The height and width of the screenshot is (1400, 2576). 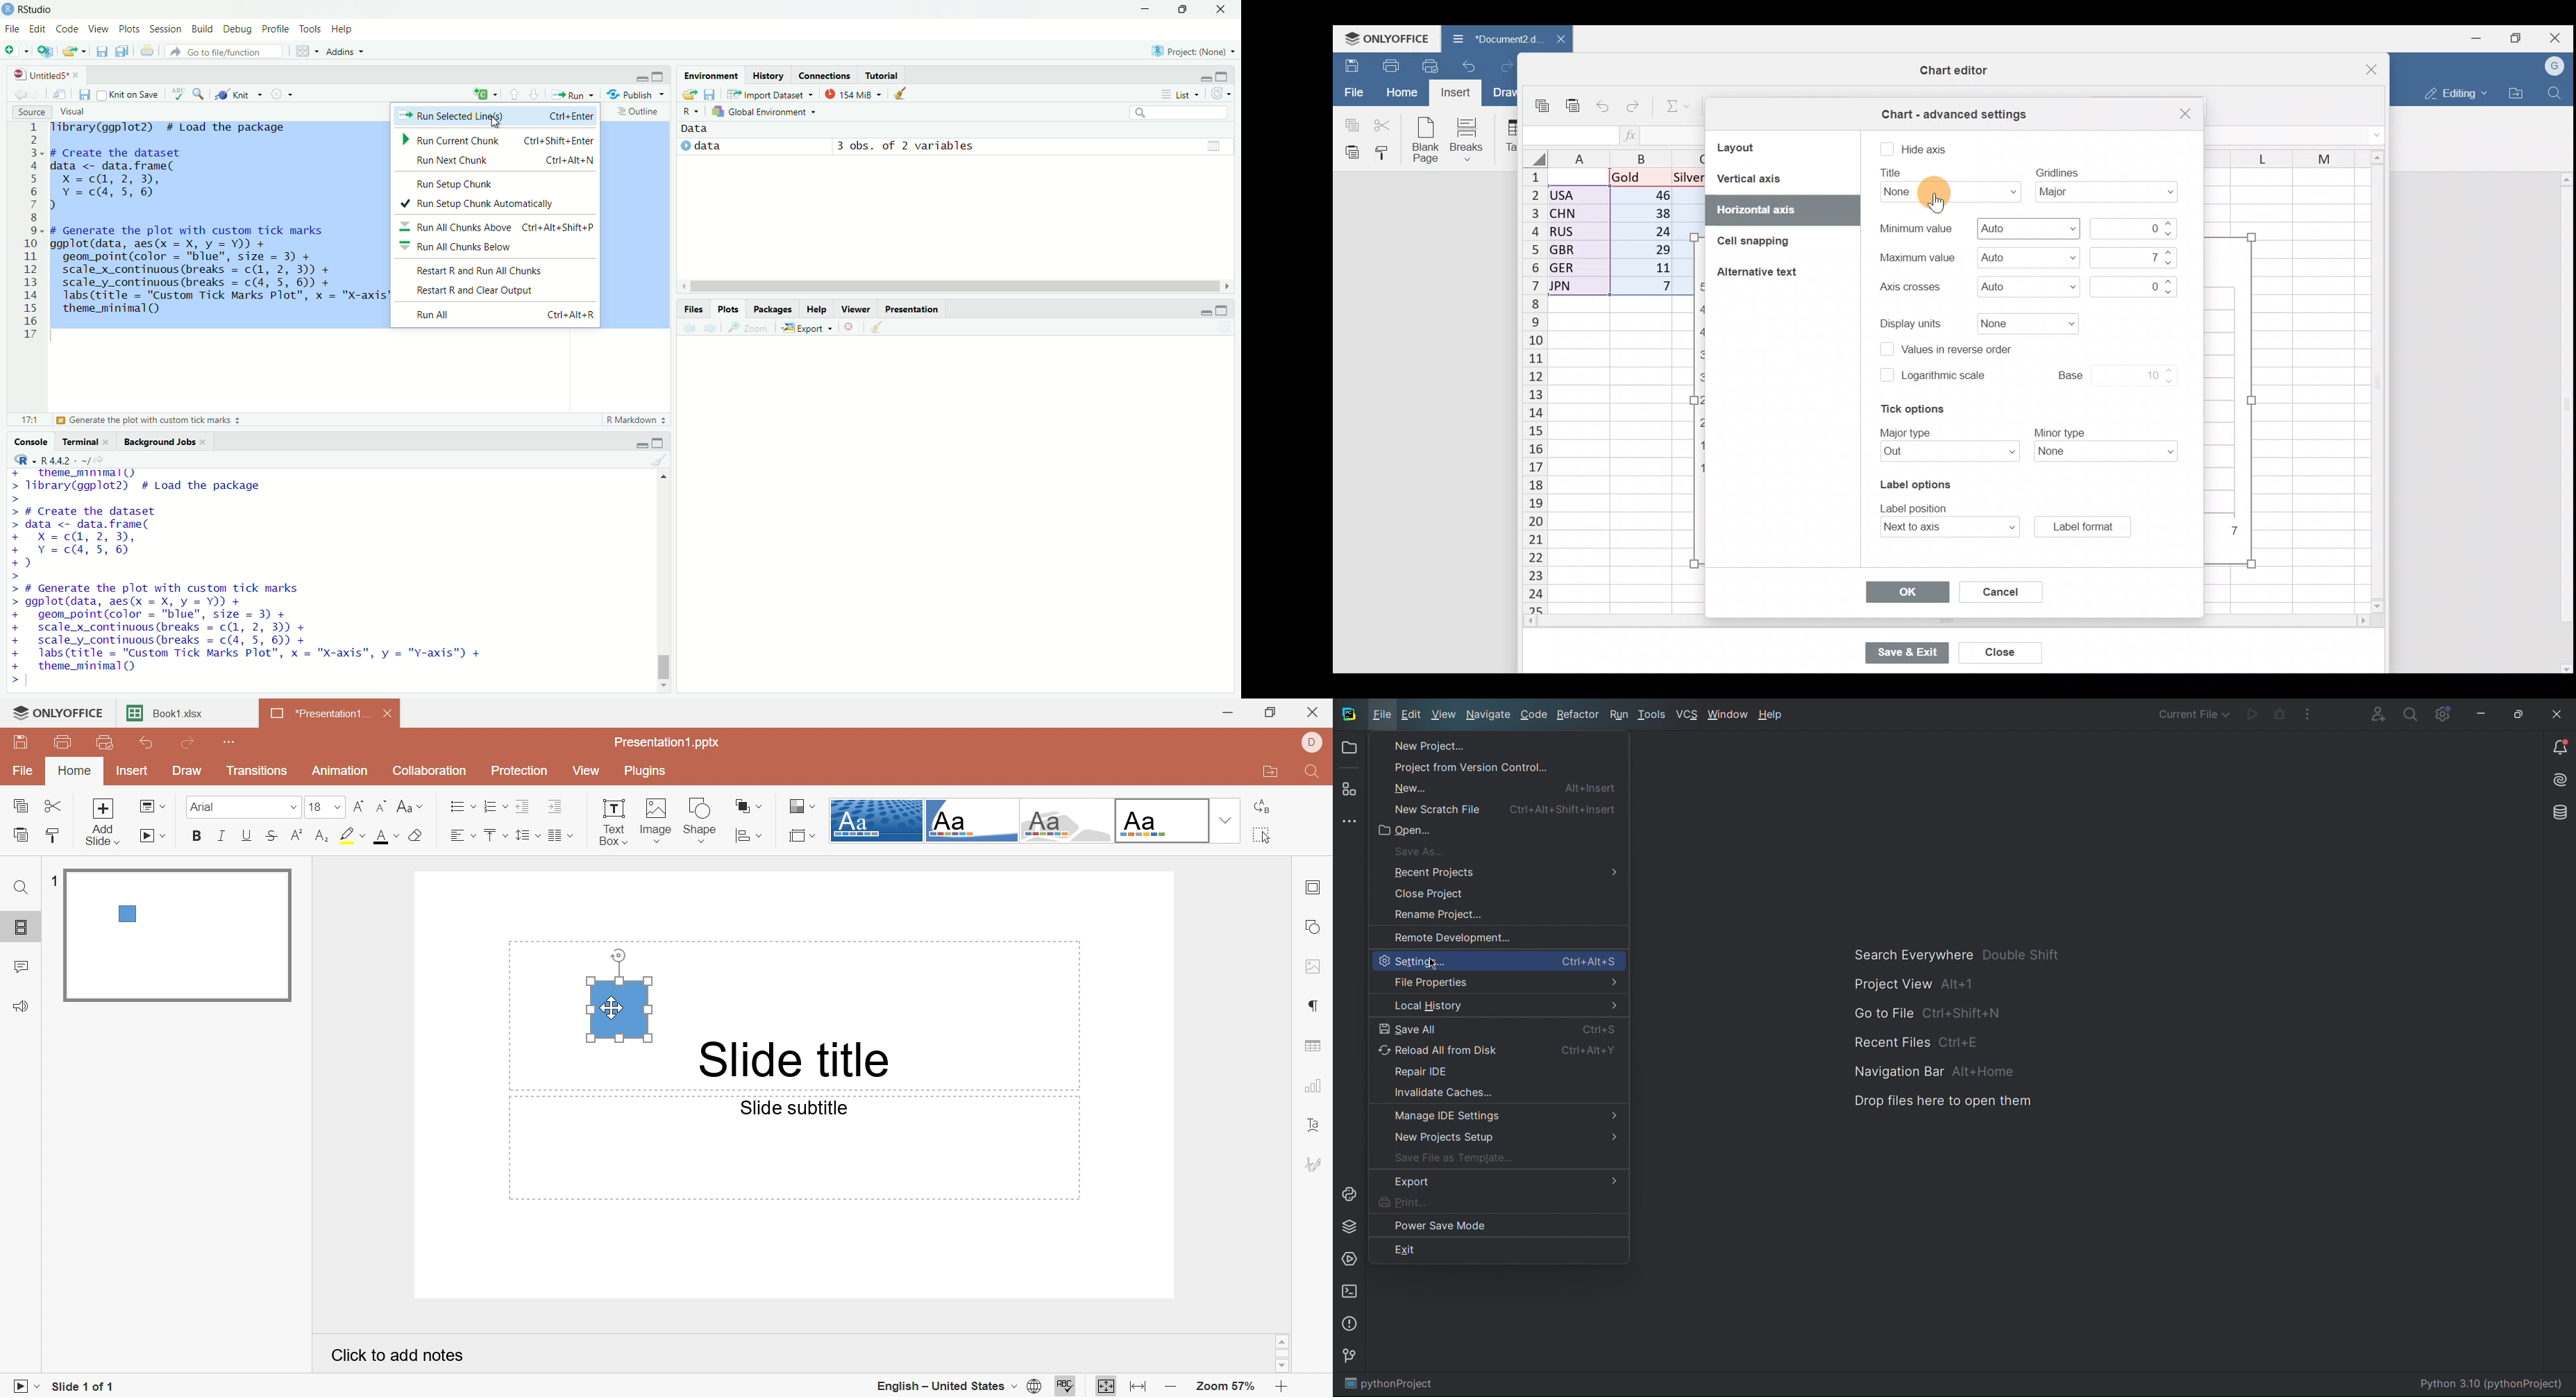 What do you see at coordinates (497, 805) in the screenshot?
I see `Numbering` at bounding box center [497, 805].